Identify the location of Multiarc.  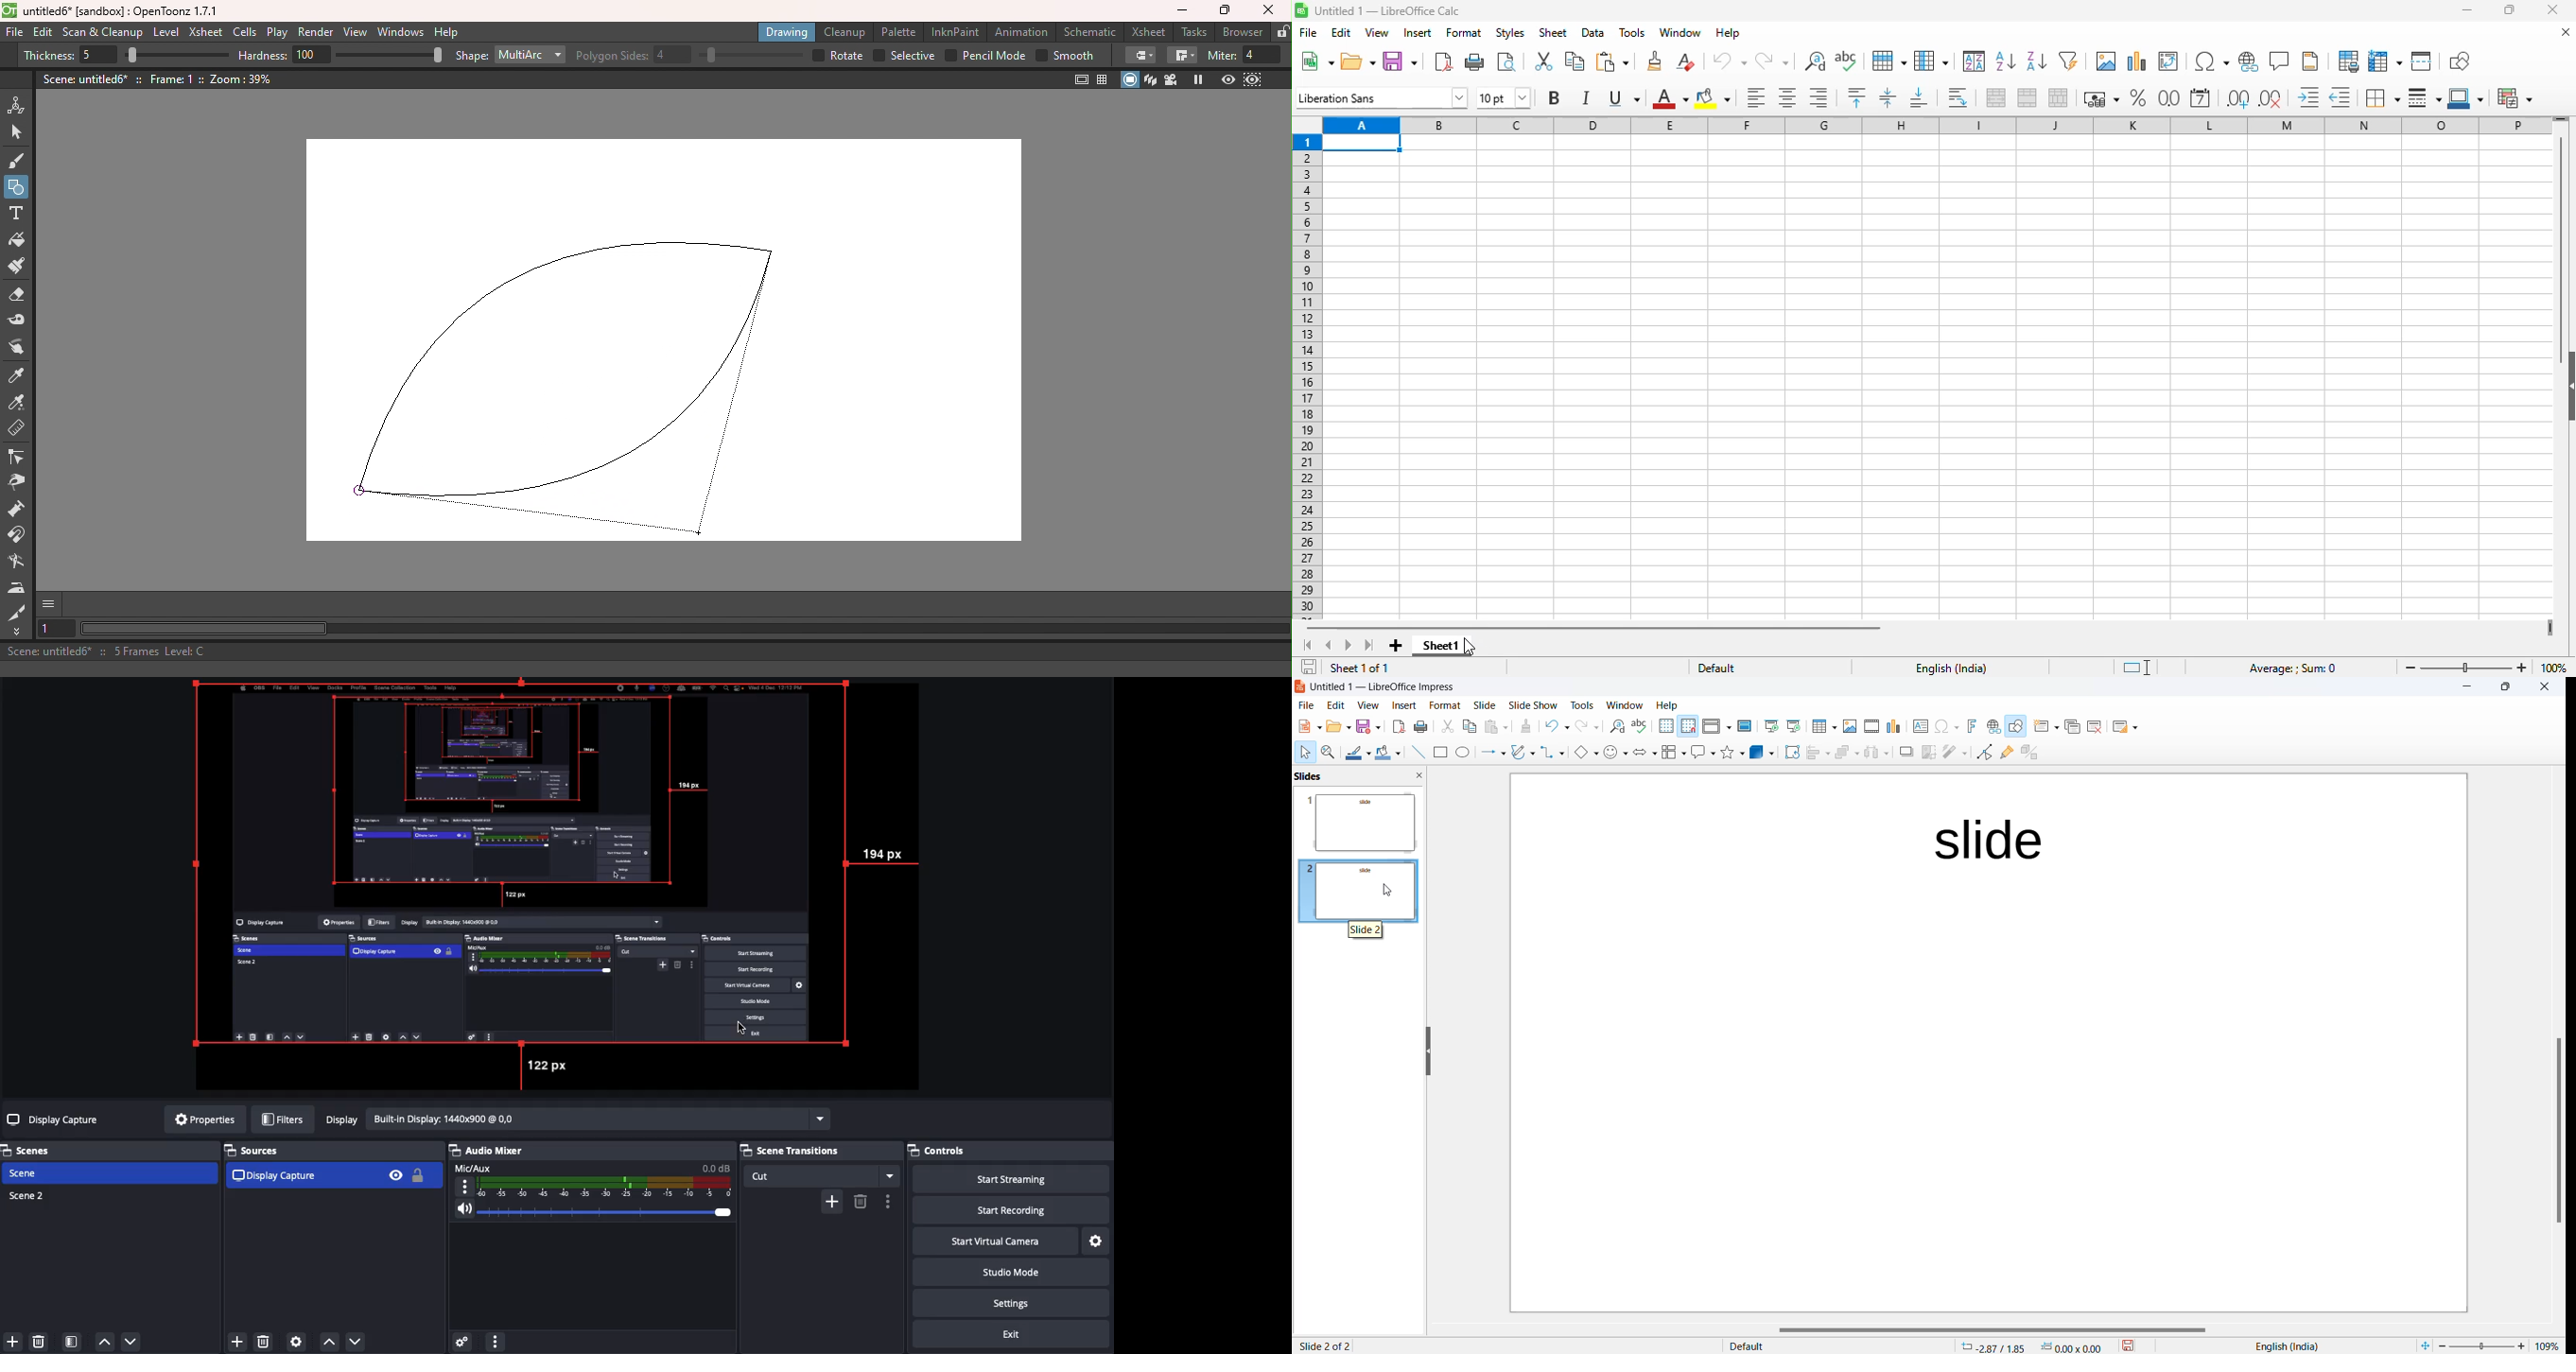
(531, 56).